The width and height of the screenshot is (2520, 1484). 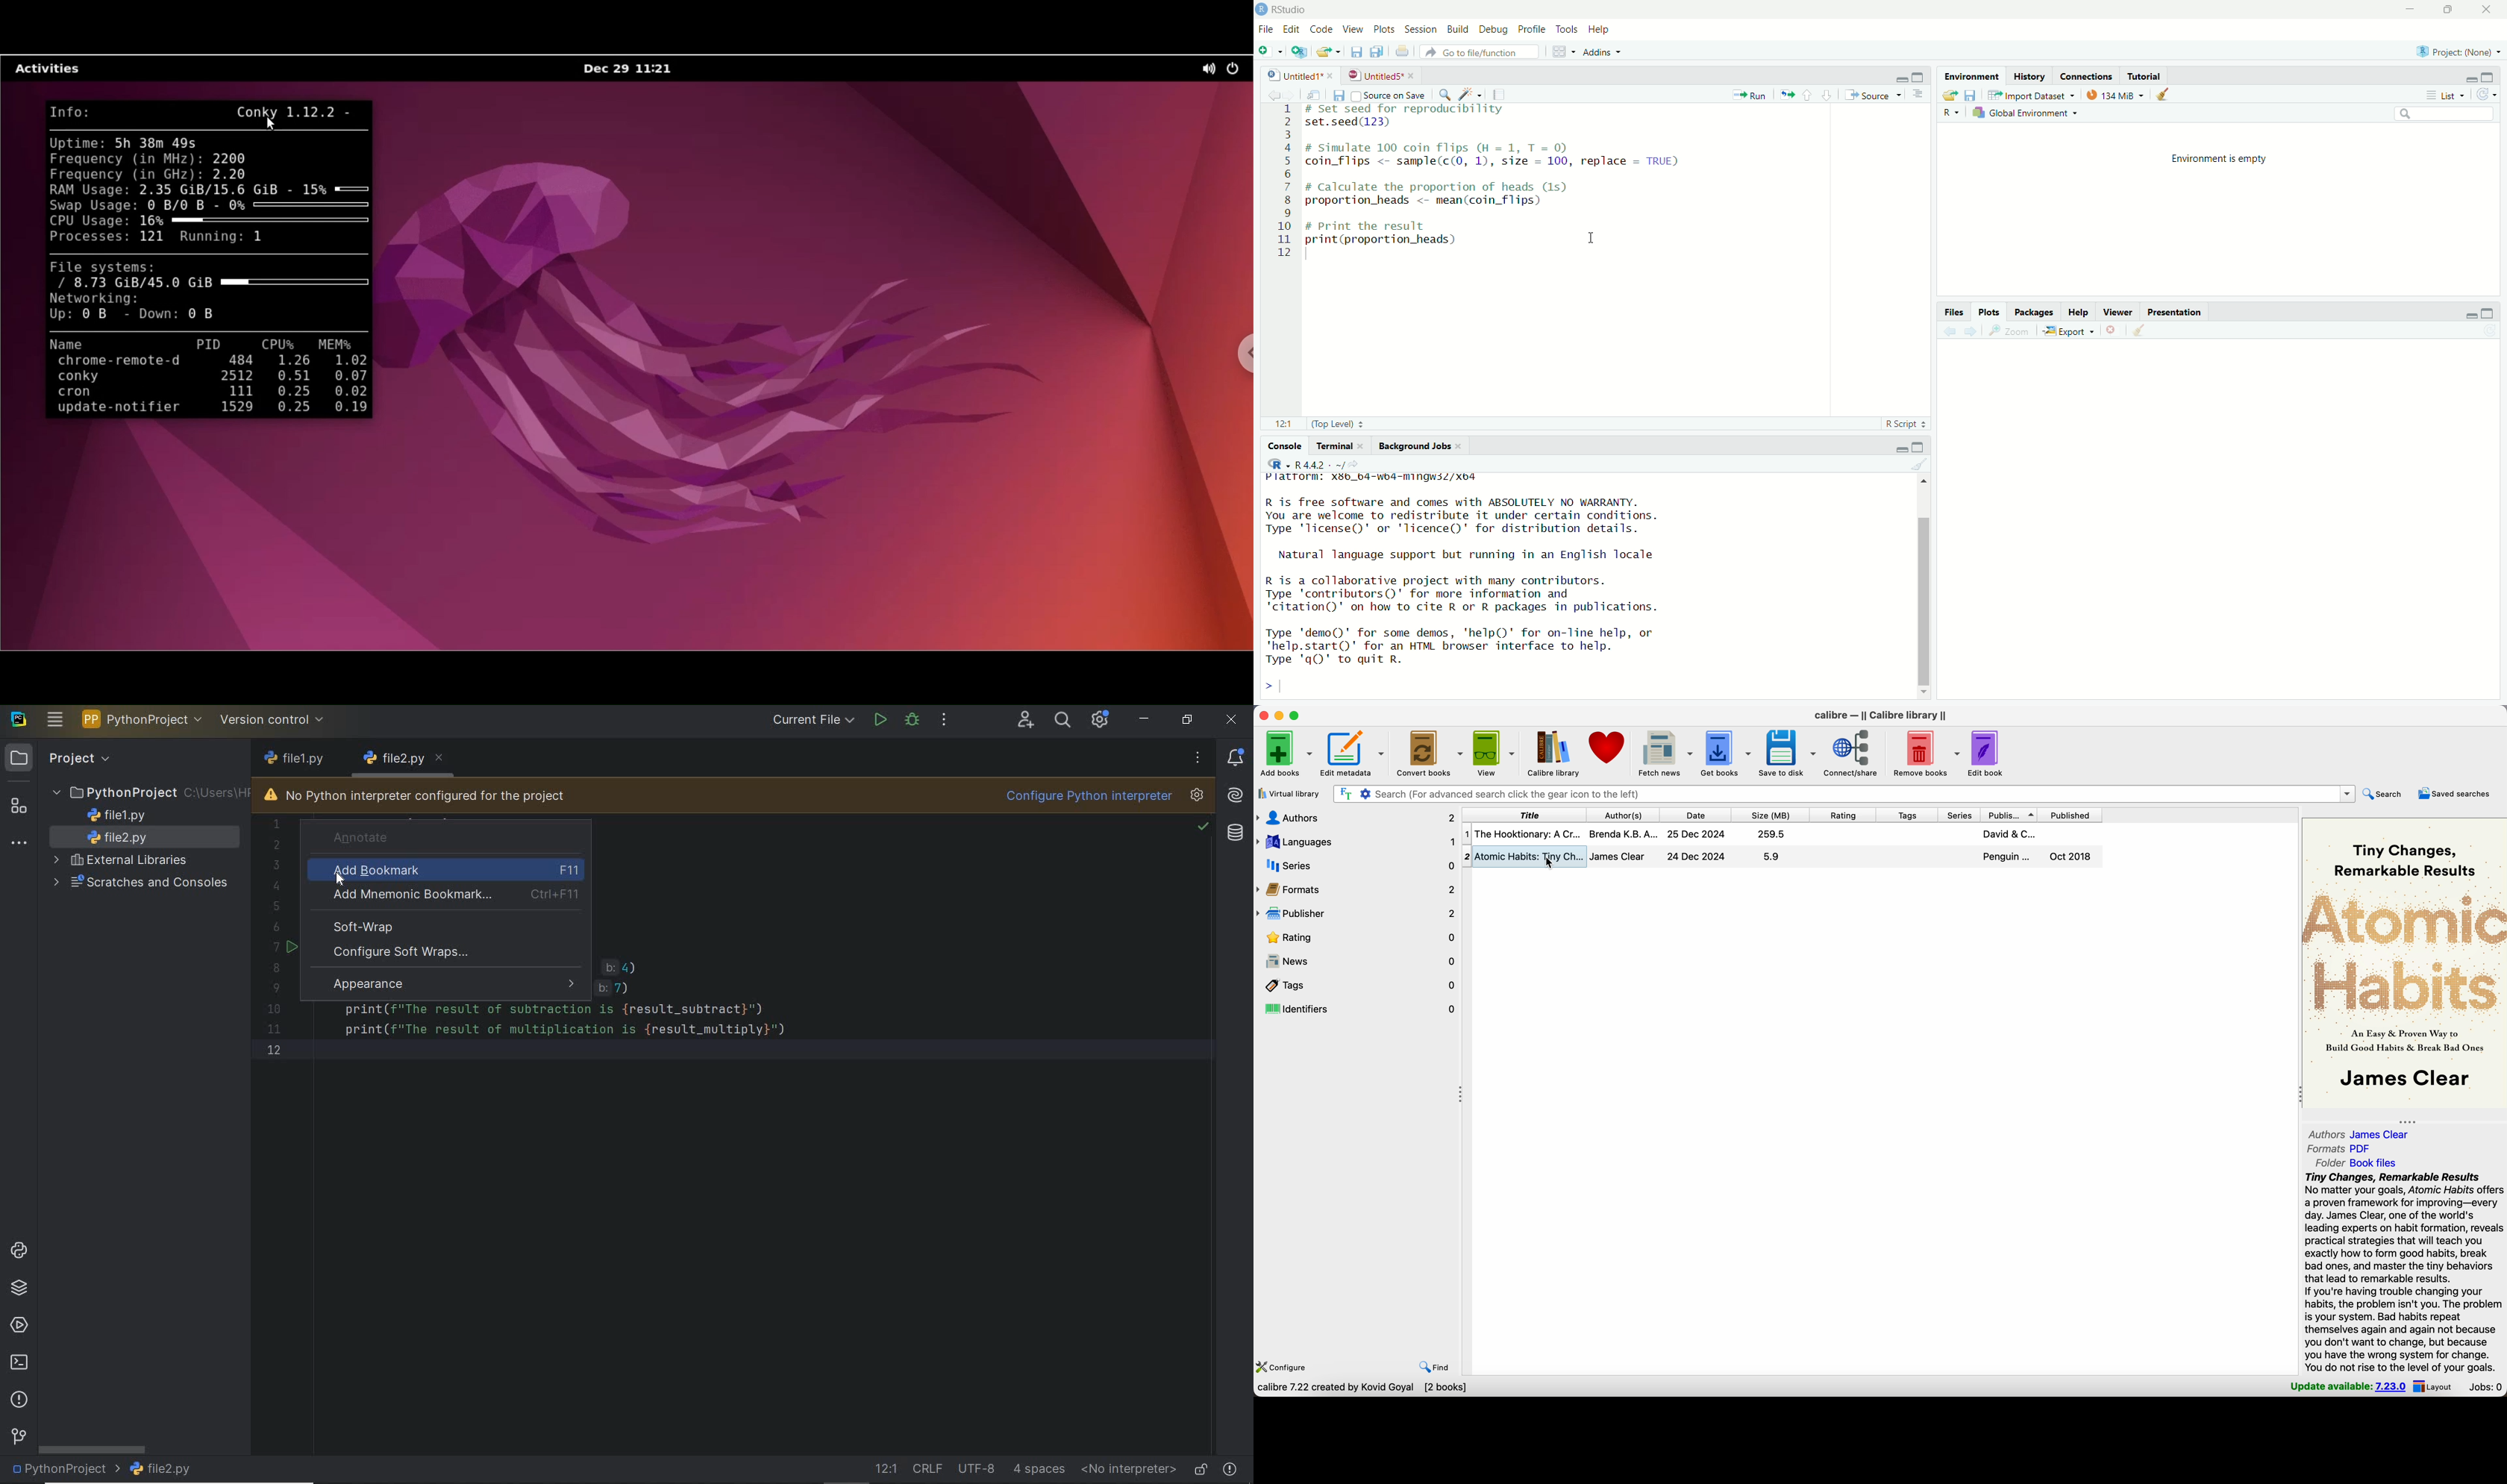 I want to click on view a larger version of the plot in new window, so click(x=2013, y=333).